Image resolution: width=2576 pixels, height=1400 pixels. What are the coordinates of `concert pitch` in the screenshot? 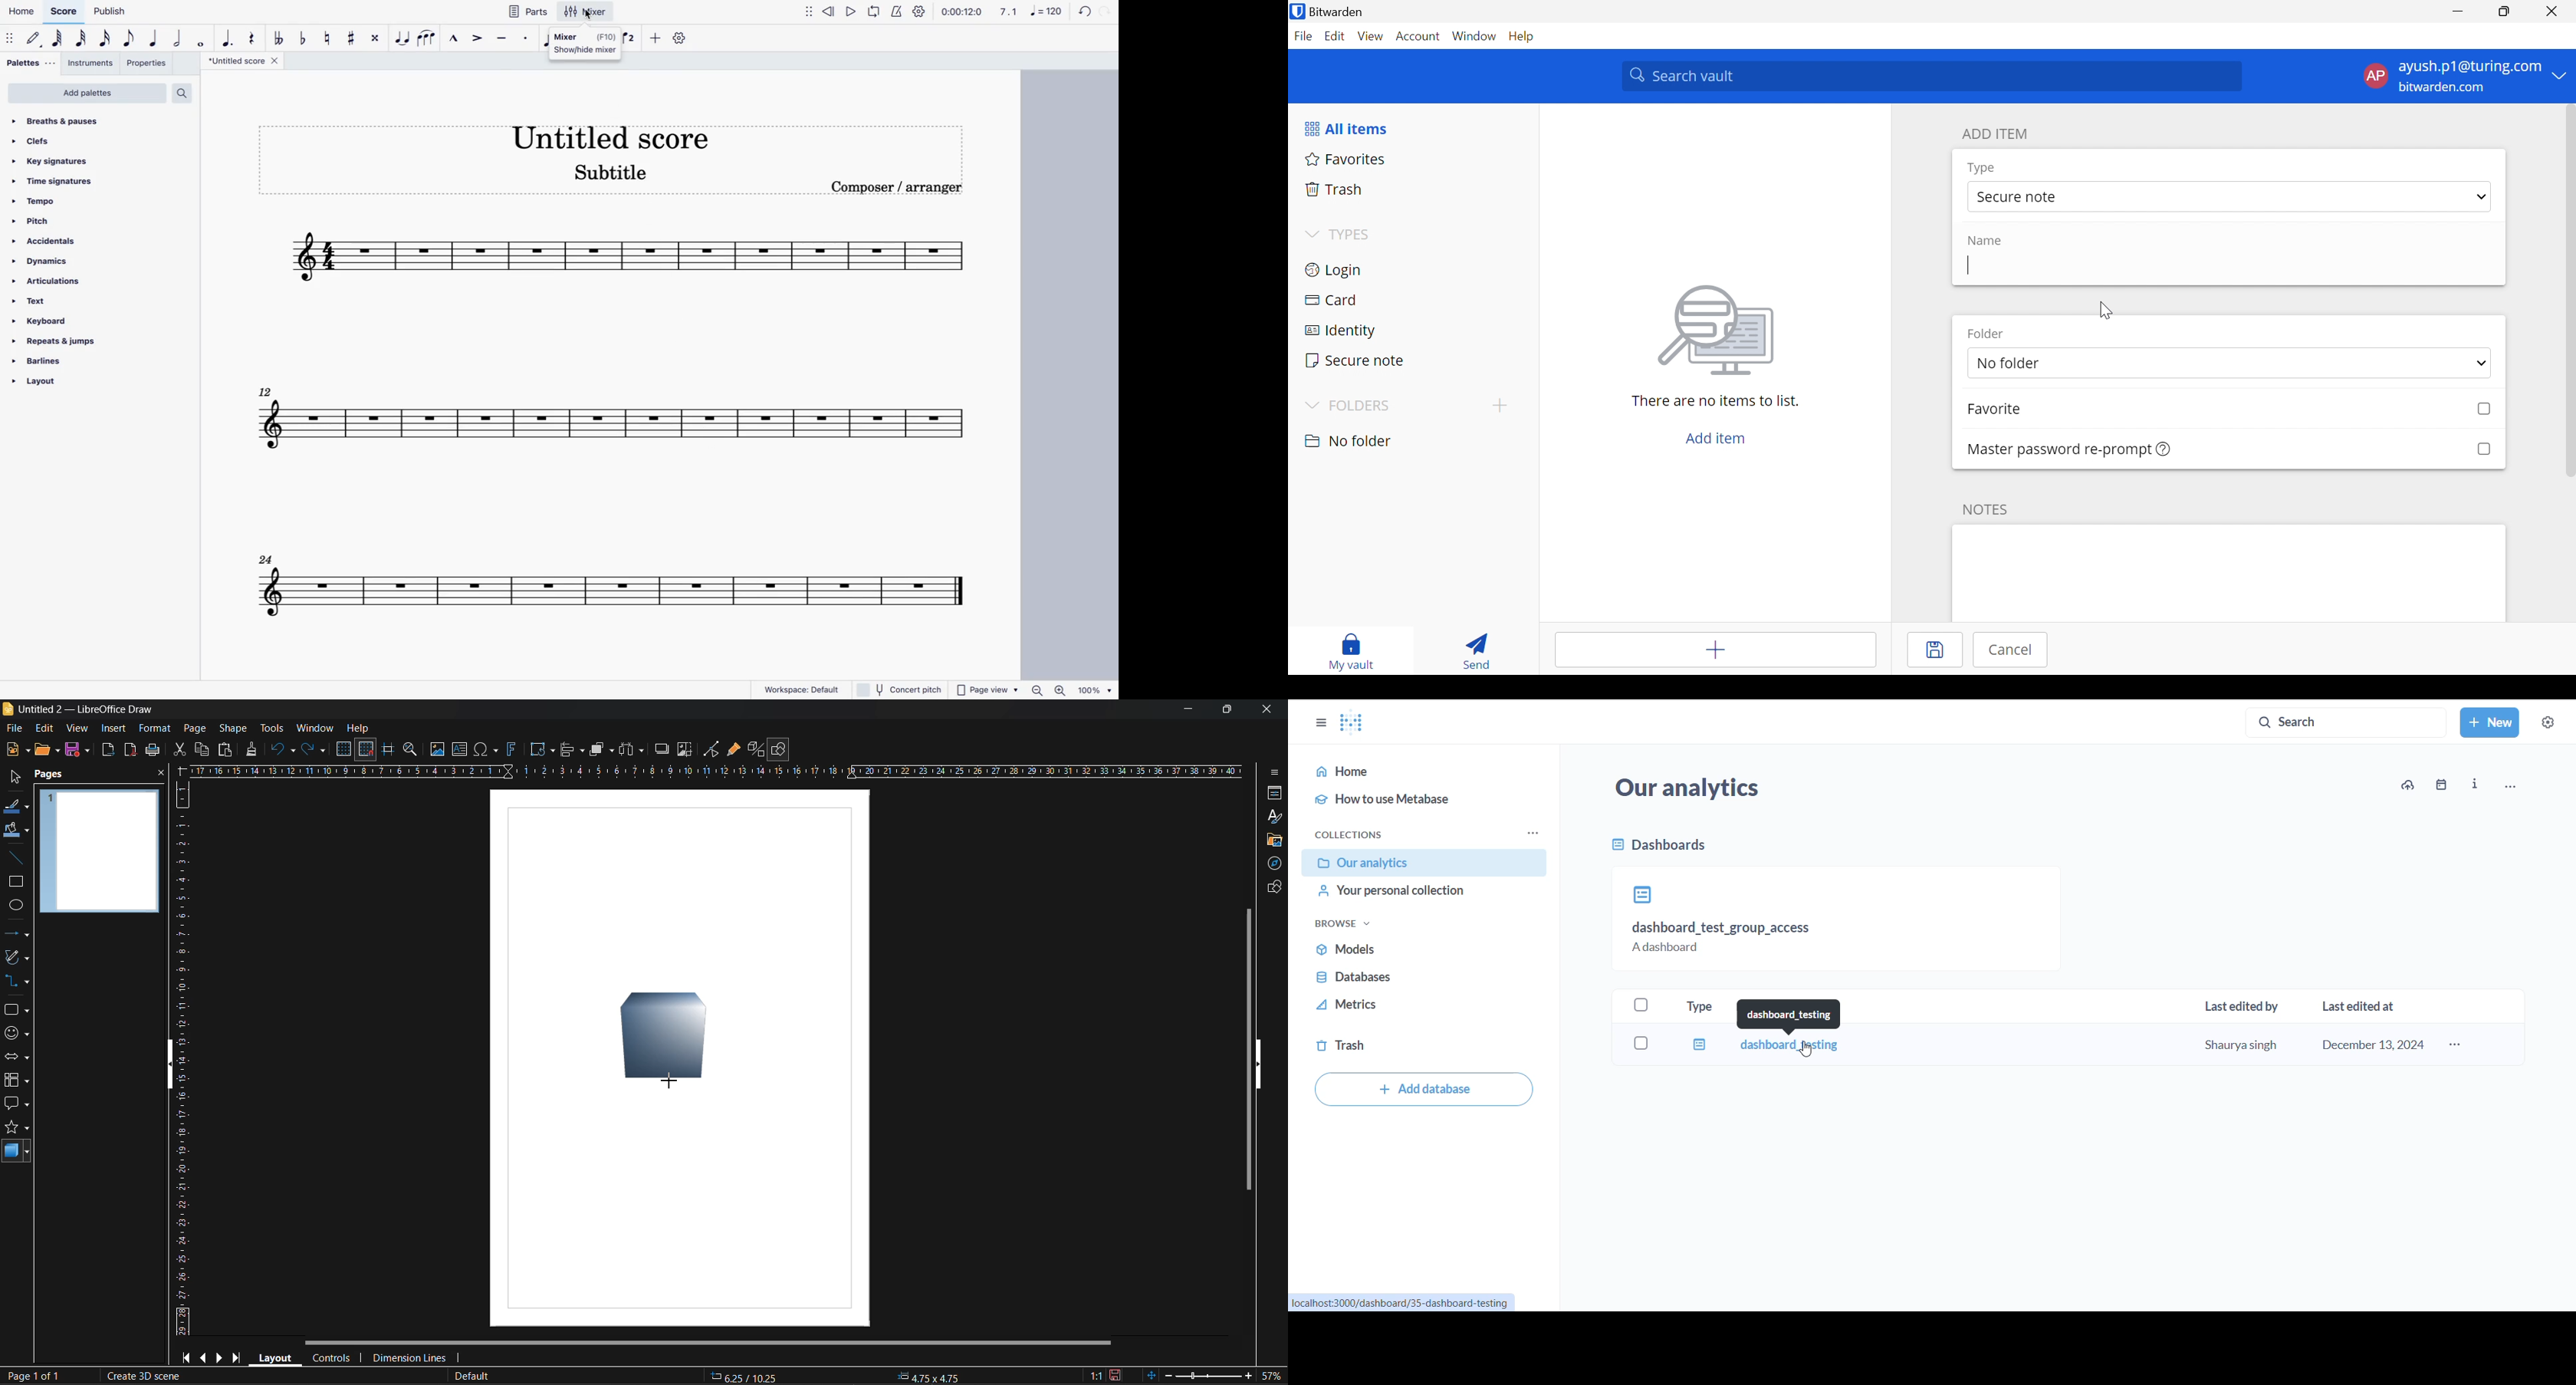 It's located at (900, 690).